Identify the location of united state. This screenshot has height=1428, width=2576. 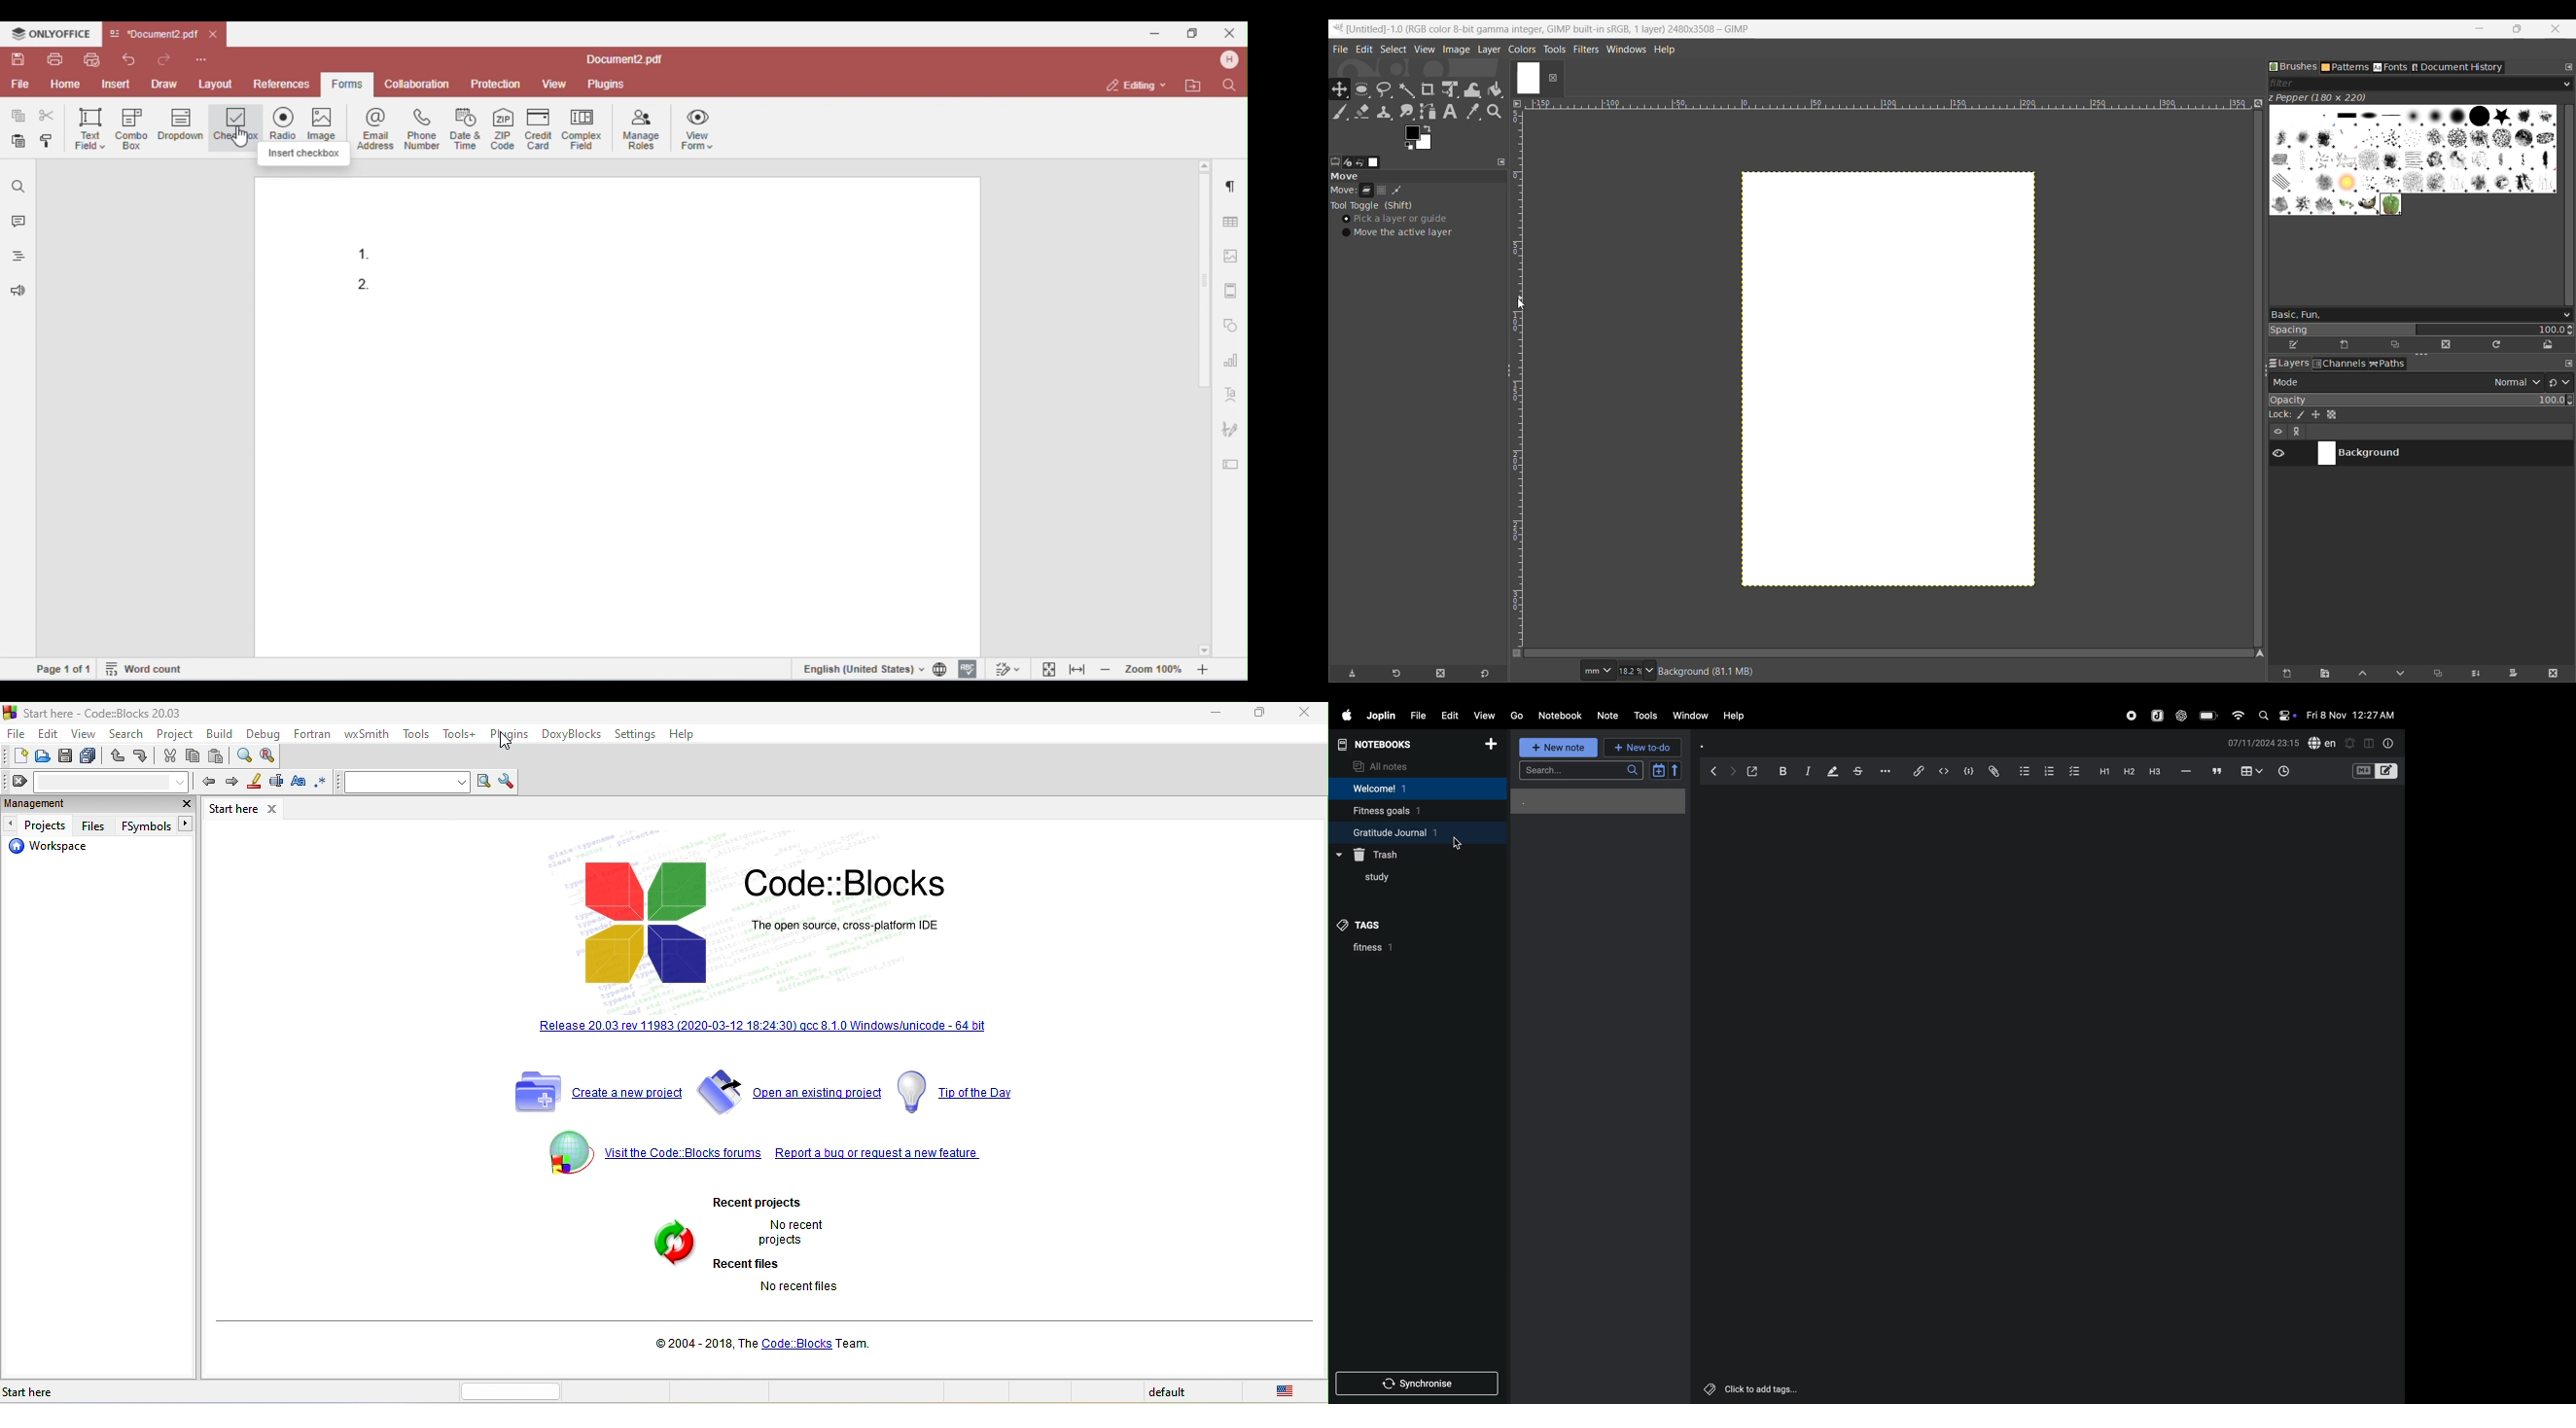
(1288, 1392).